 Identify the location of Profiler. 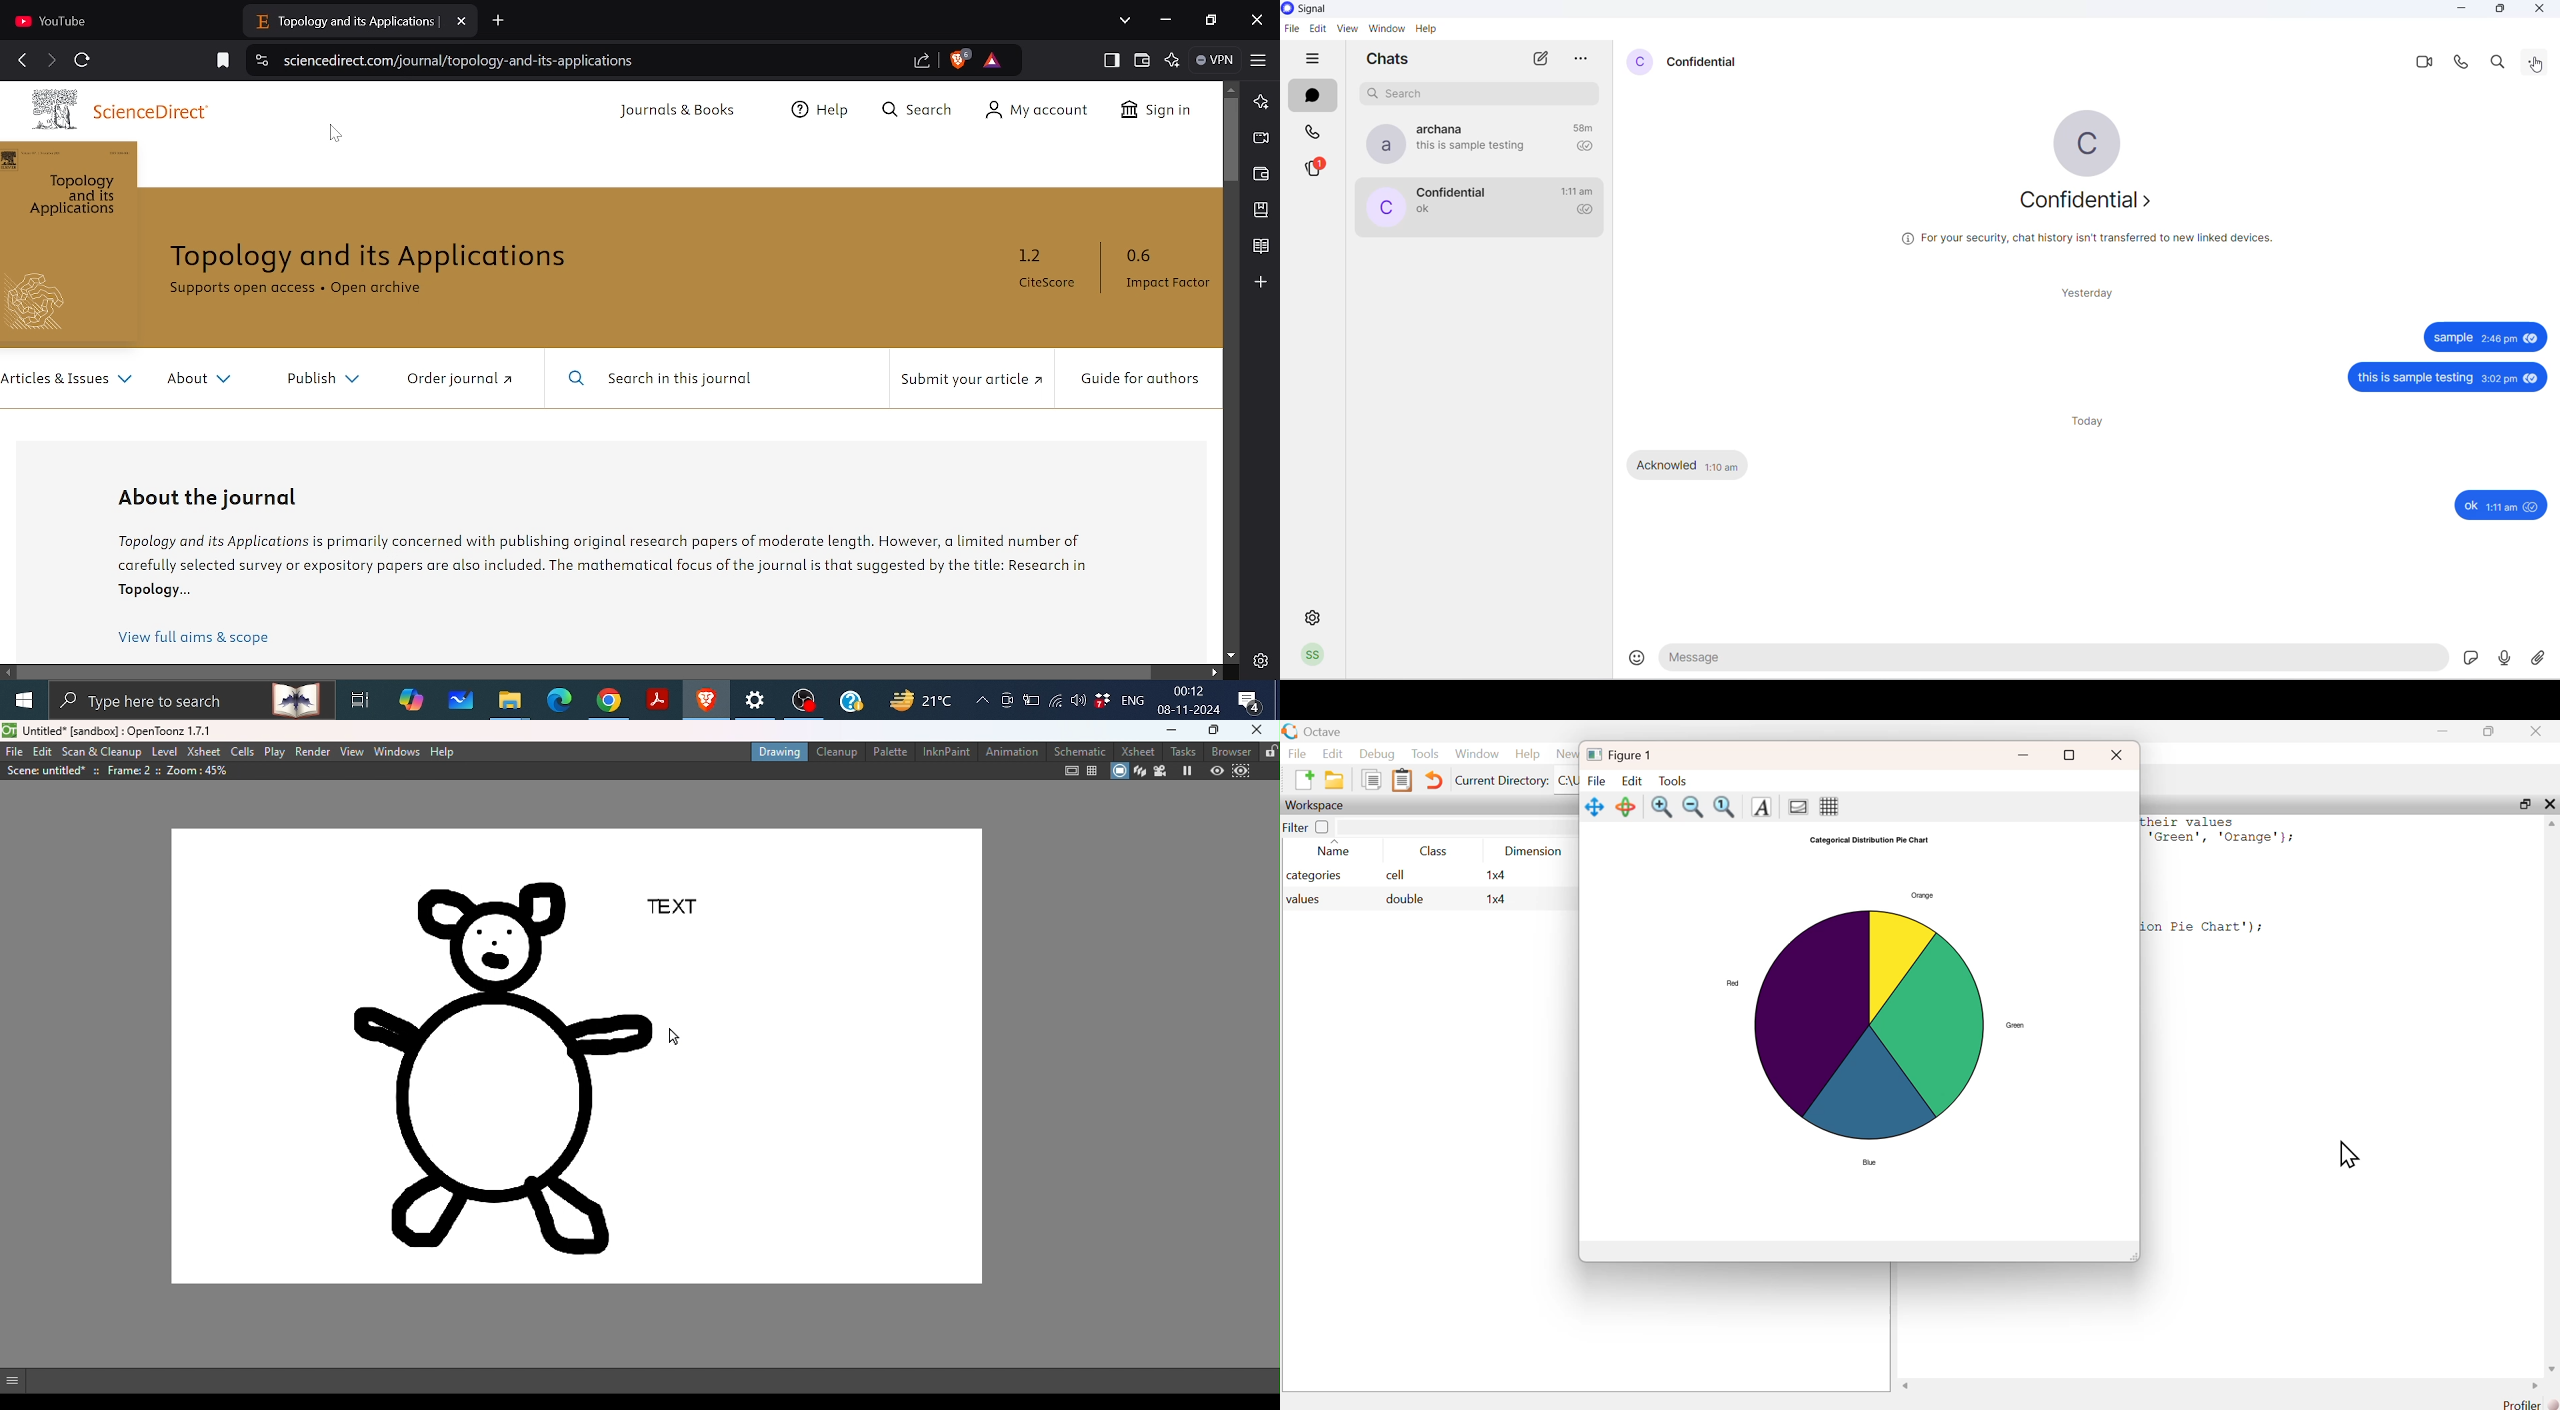
(2526, 1404).